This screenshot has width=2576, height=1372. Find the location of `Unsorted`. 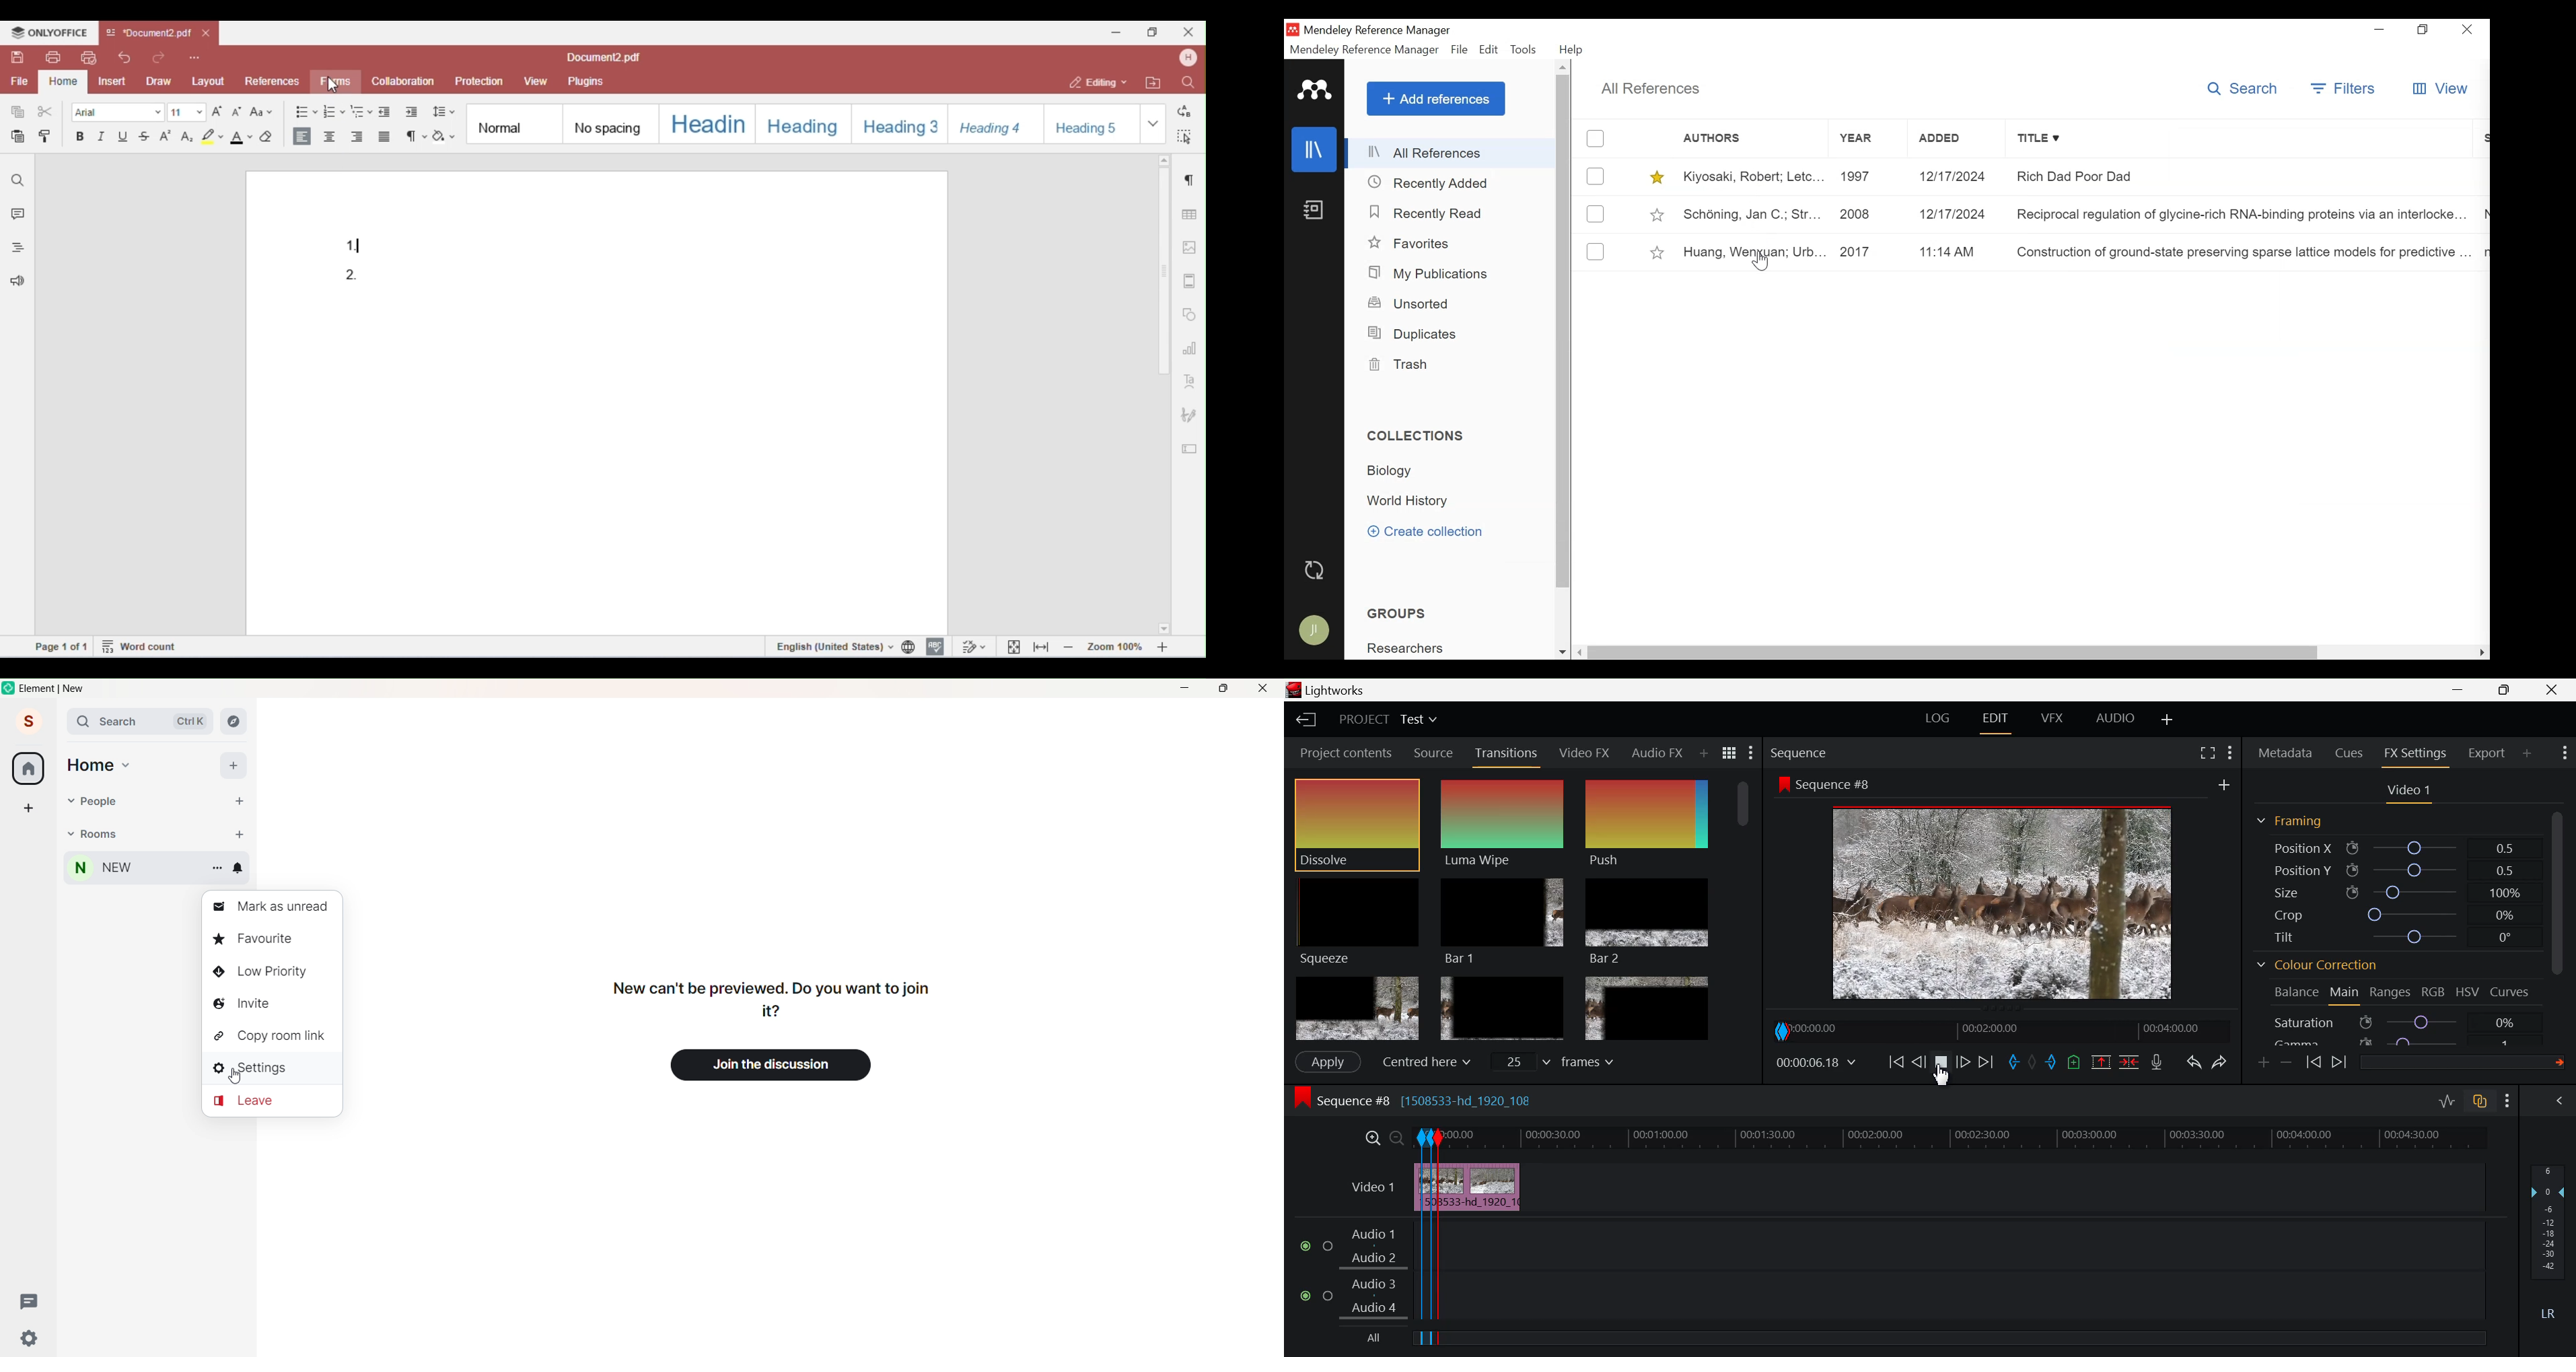

Unsorted is located at coordinates (1411, 303).